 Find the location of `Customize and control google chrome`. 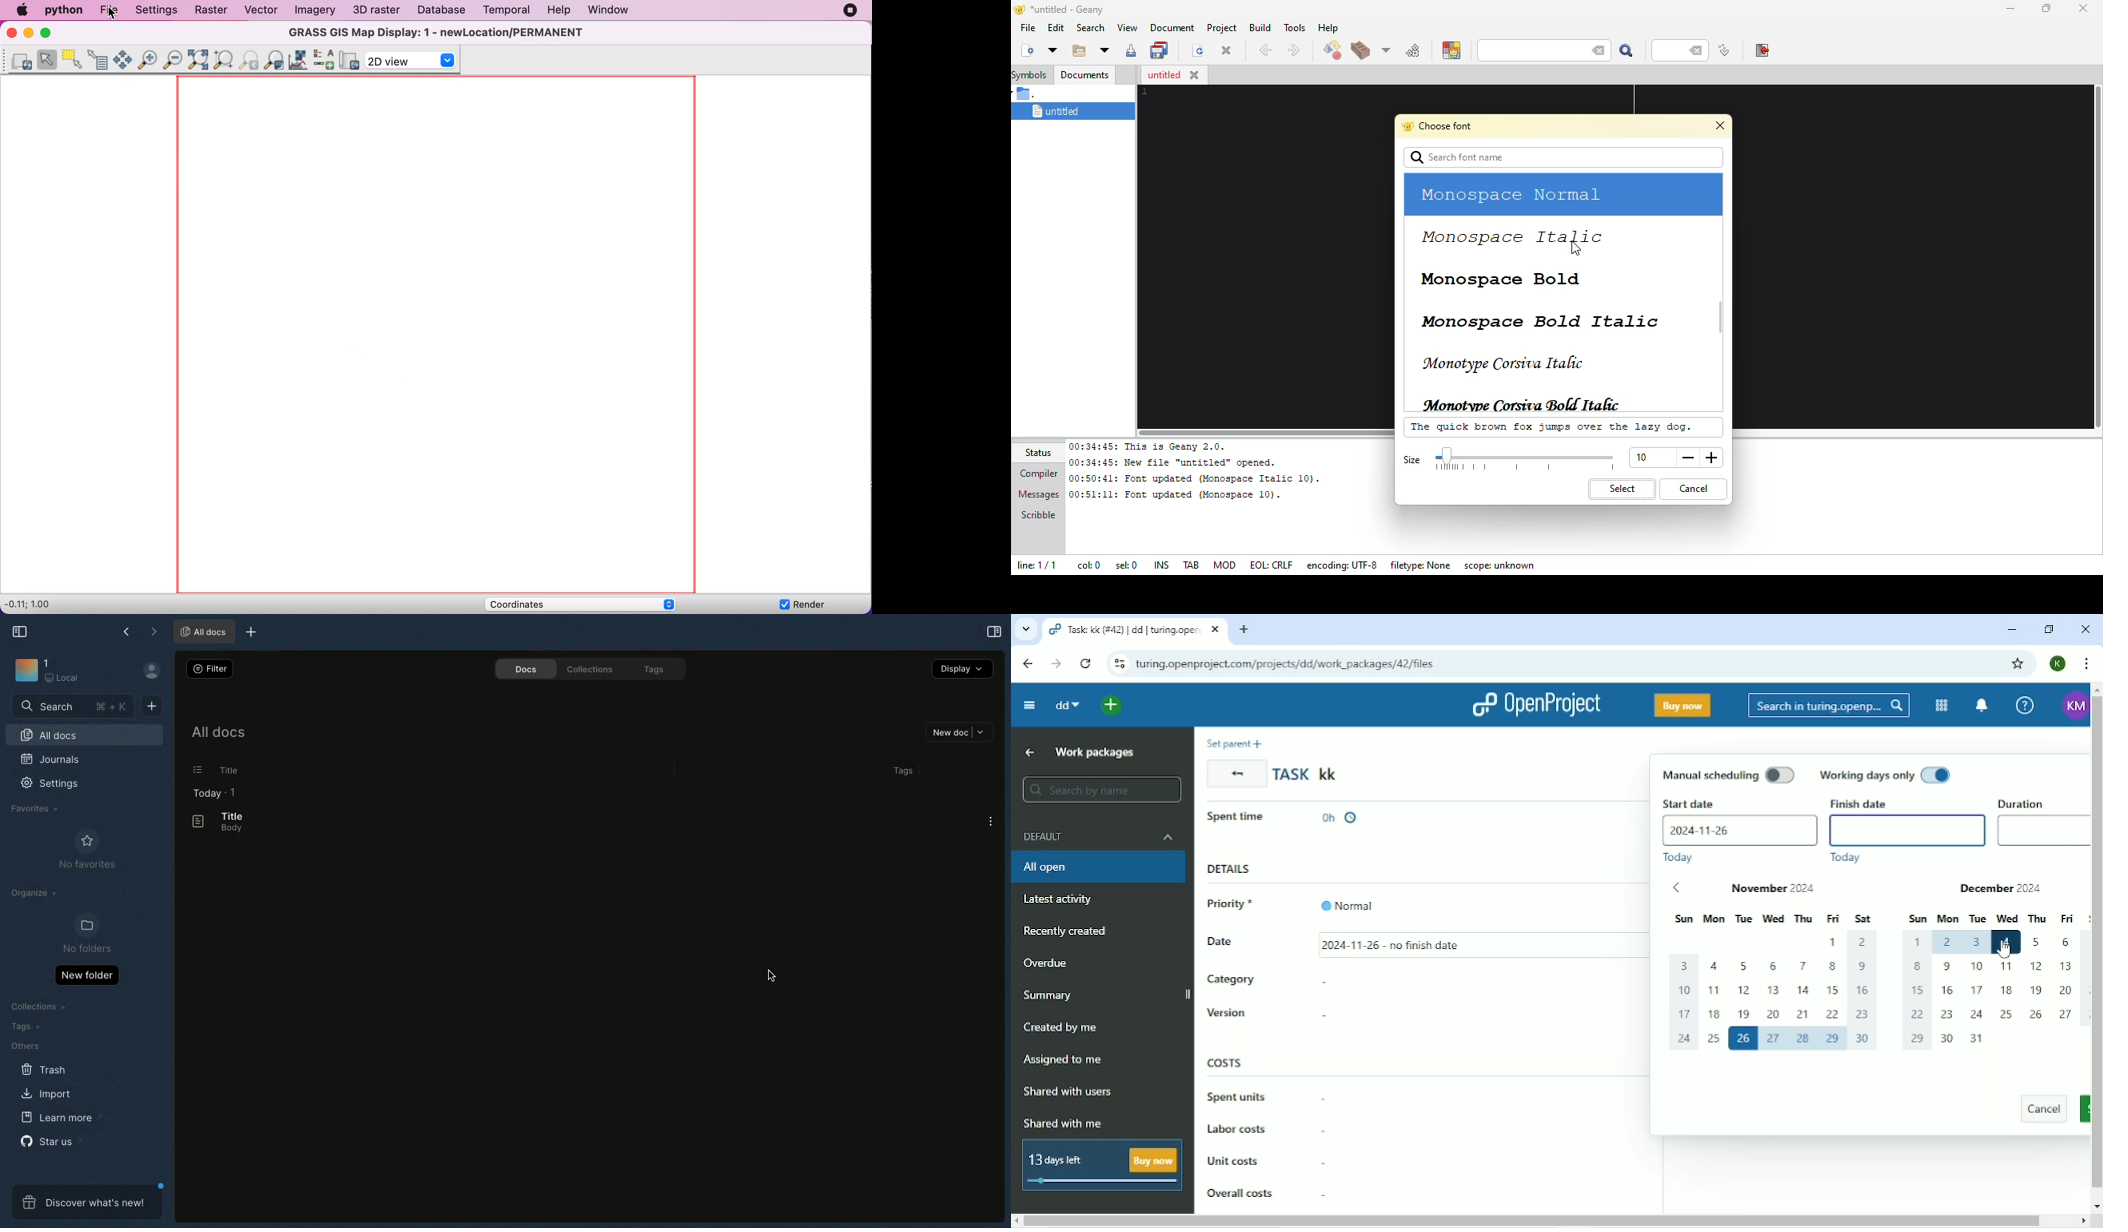

Customize and control google chrome is located at coordinates (2085, 664).